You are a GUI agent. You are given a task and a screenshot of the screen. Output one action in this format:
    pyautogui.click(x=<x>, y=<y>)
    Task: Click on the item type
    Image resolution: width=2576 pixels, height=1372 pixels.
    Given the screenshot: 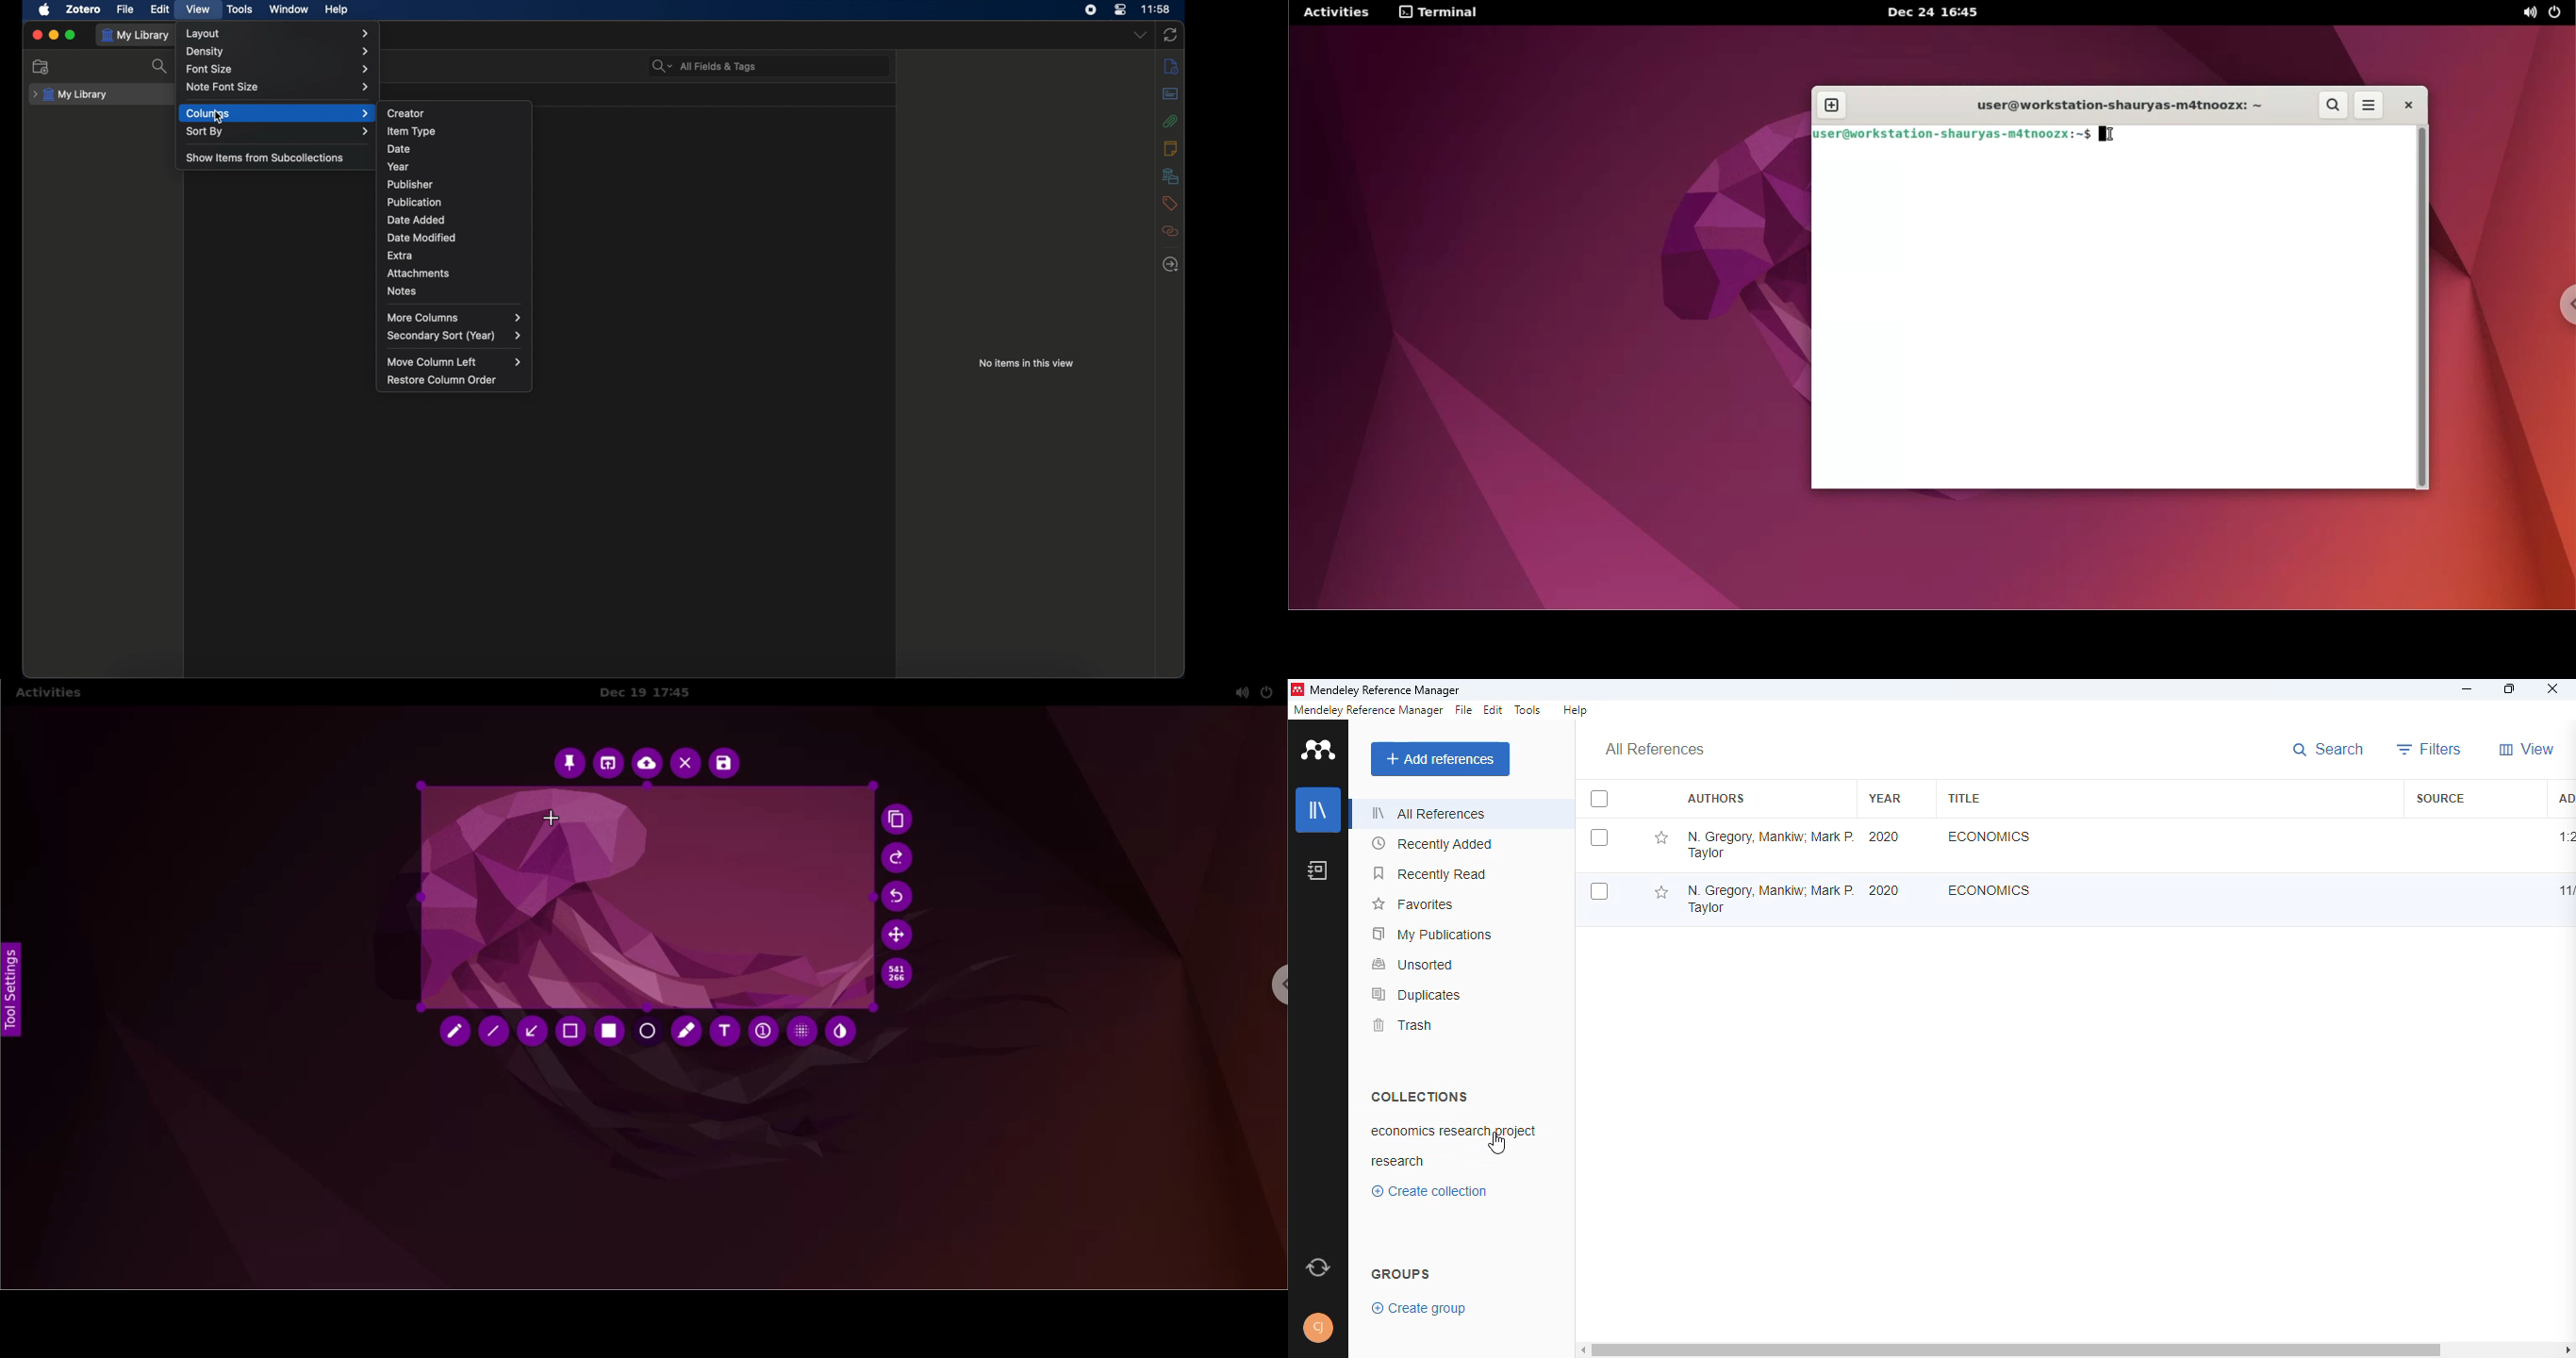 What is the action you would take?
    pyautogui.click(x=412, y=131)
    